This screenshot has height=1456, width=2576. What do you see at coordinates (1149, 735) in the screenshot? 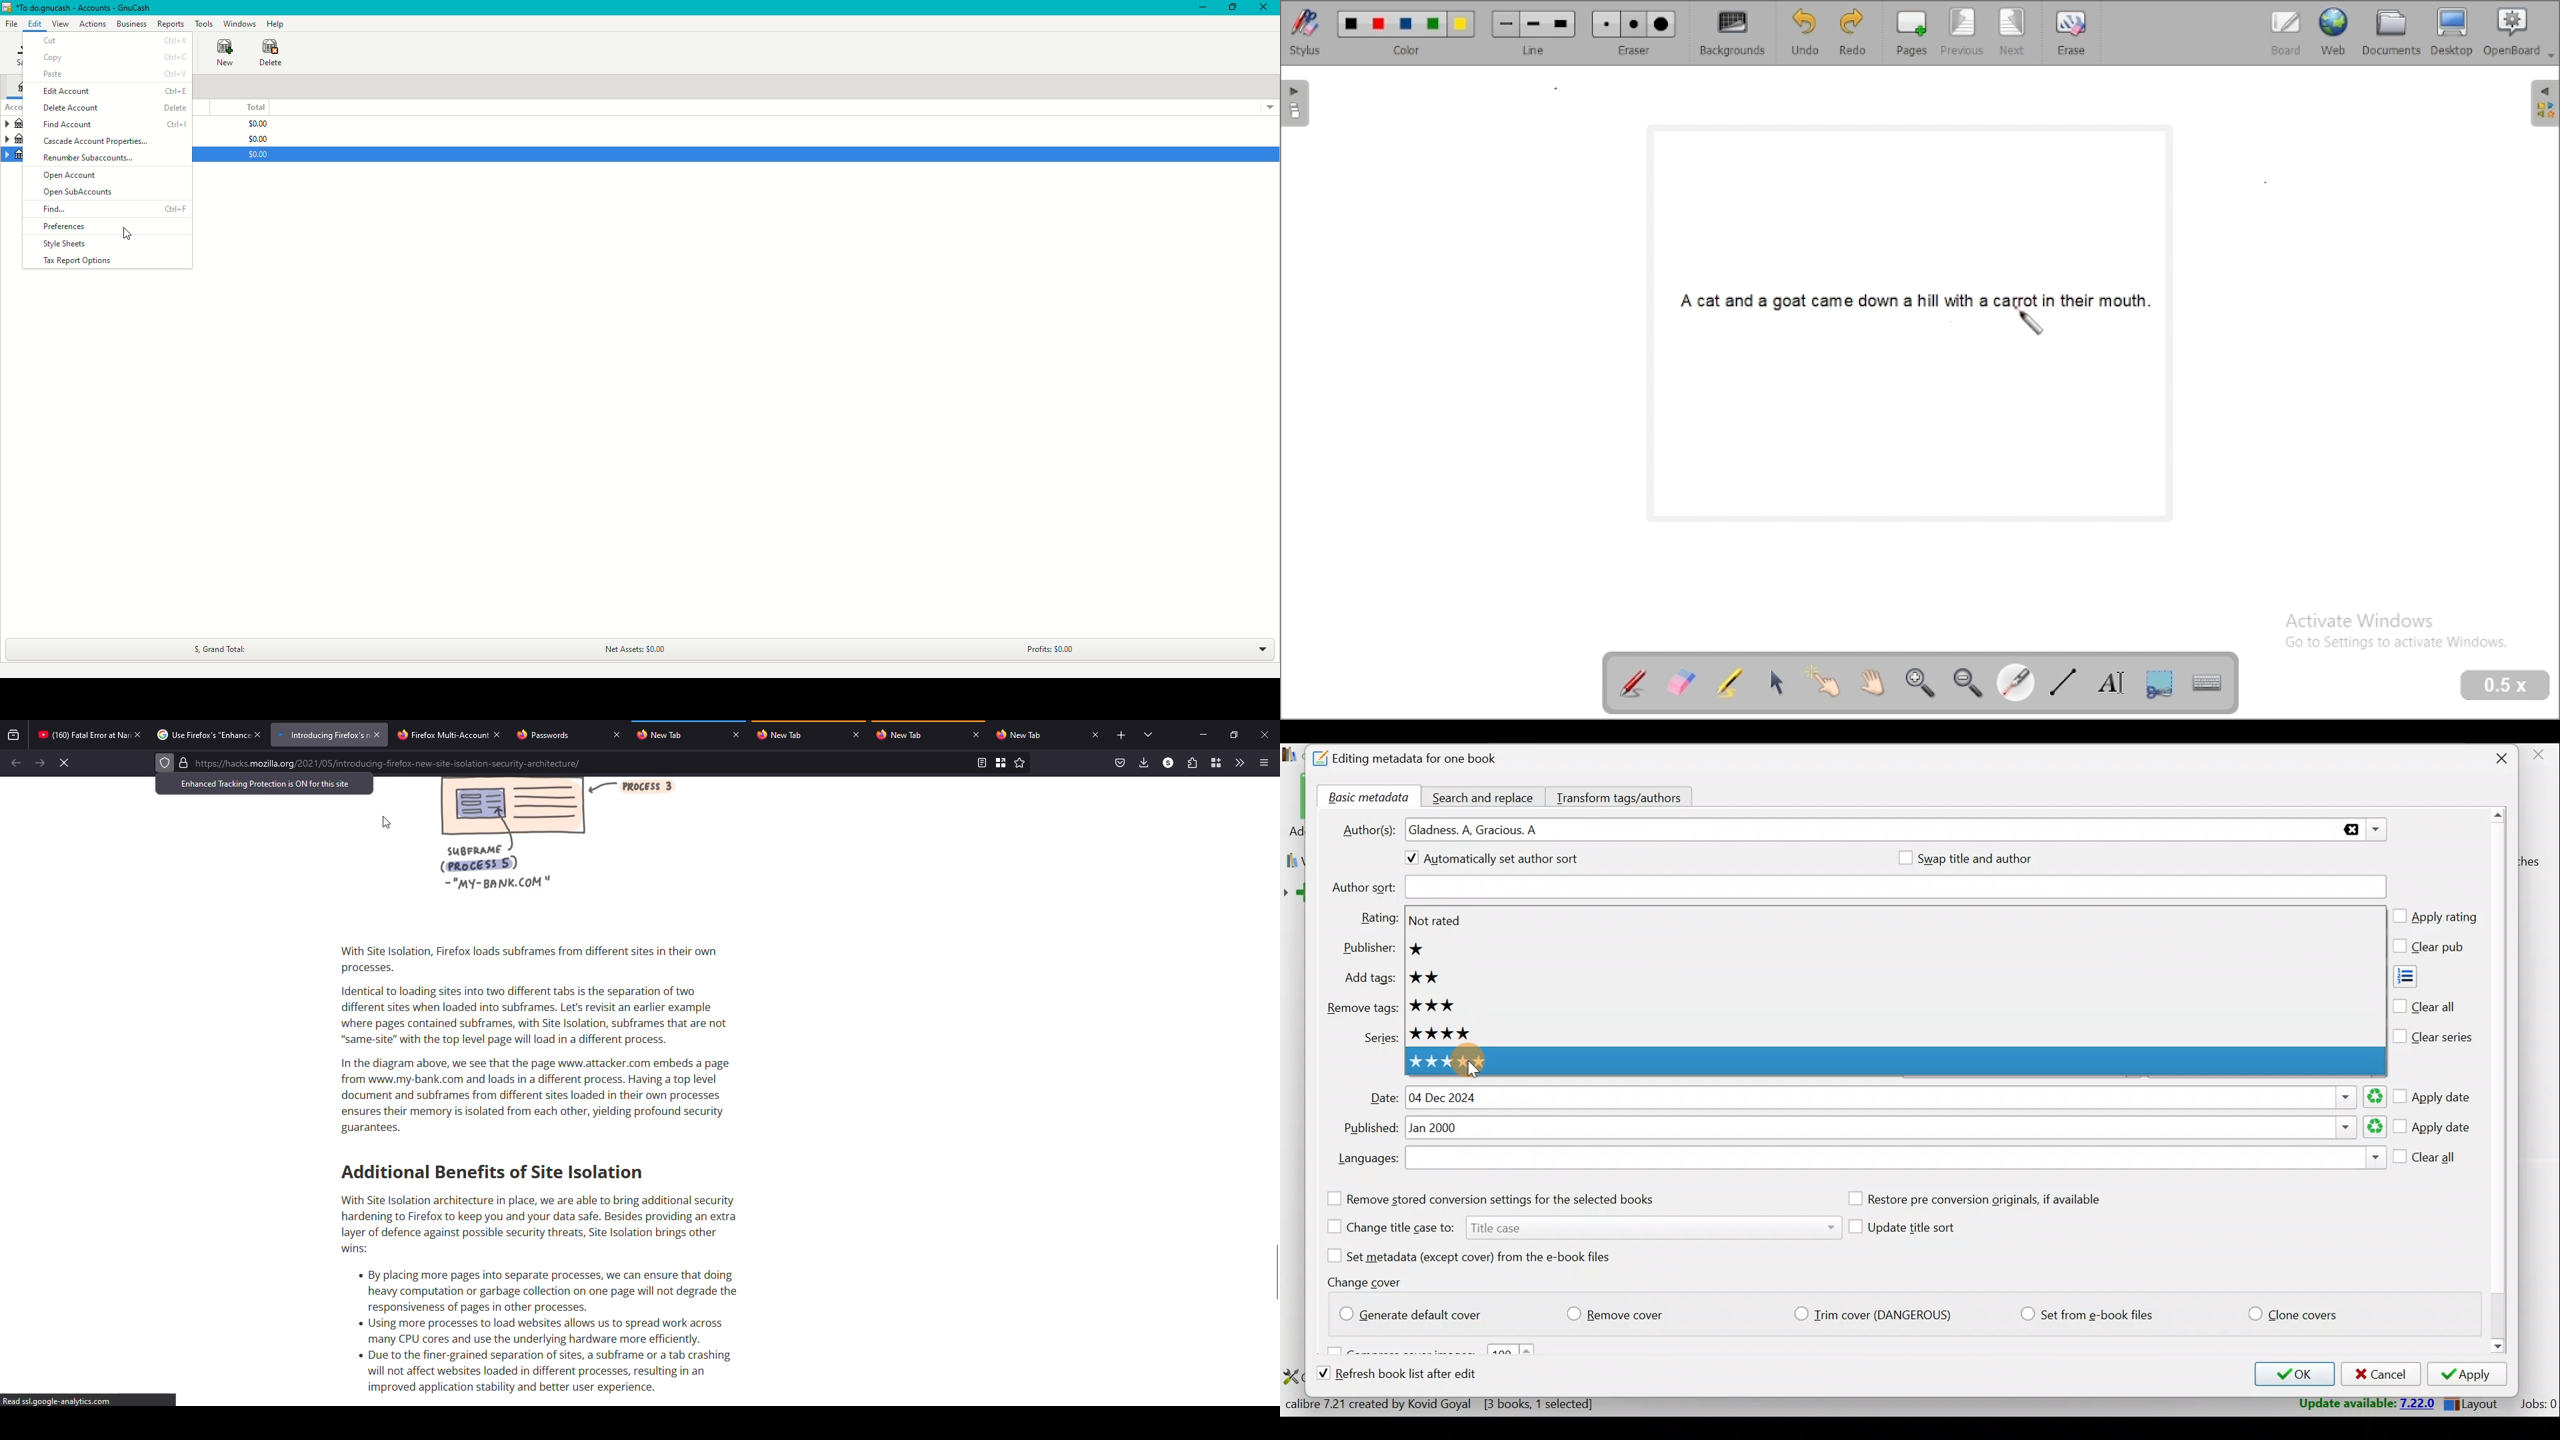
I see `tabs` at bounding box center [1149, 735].